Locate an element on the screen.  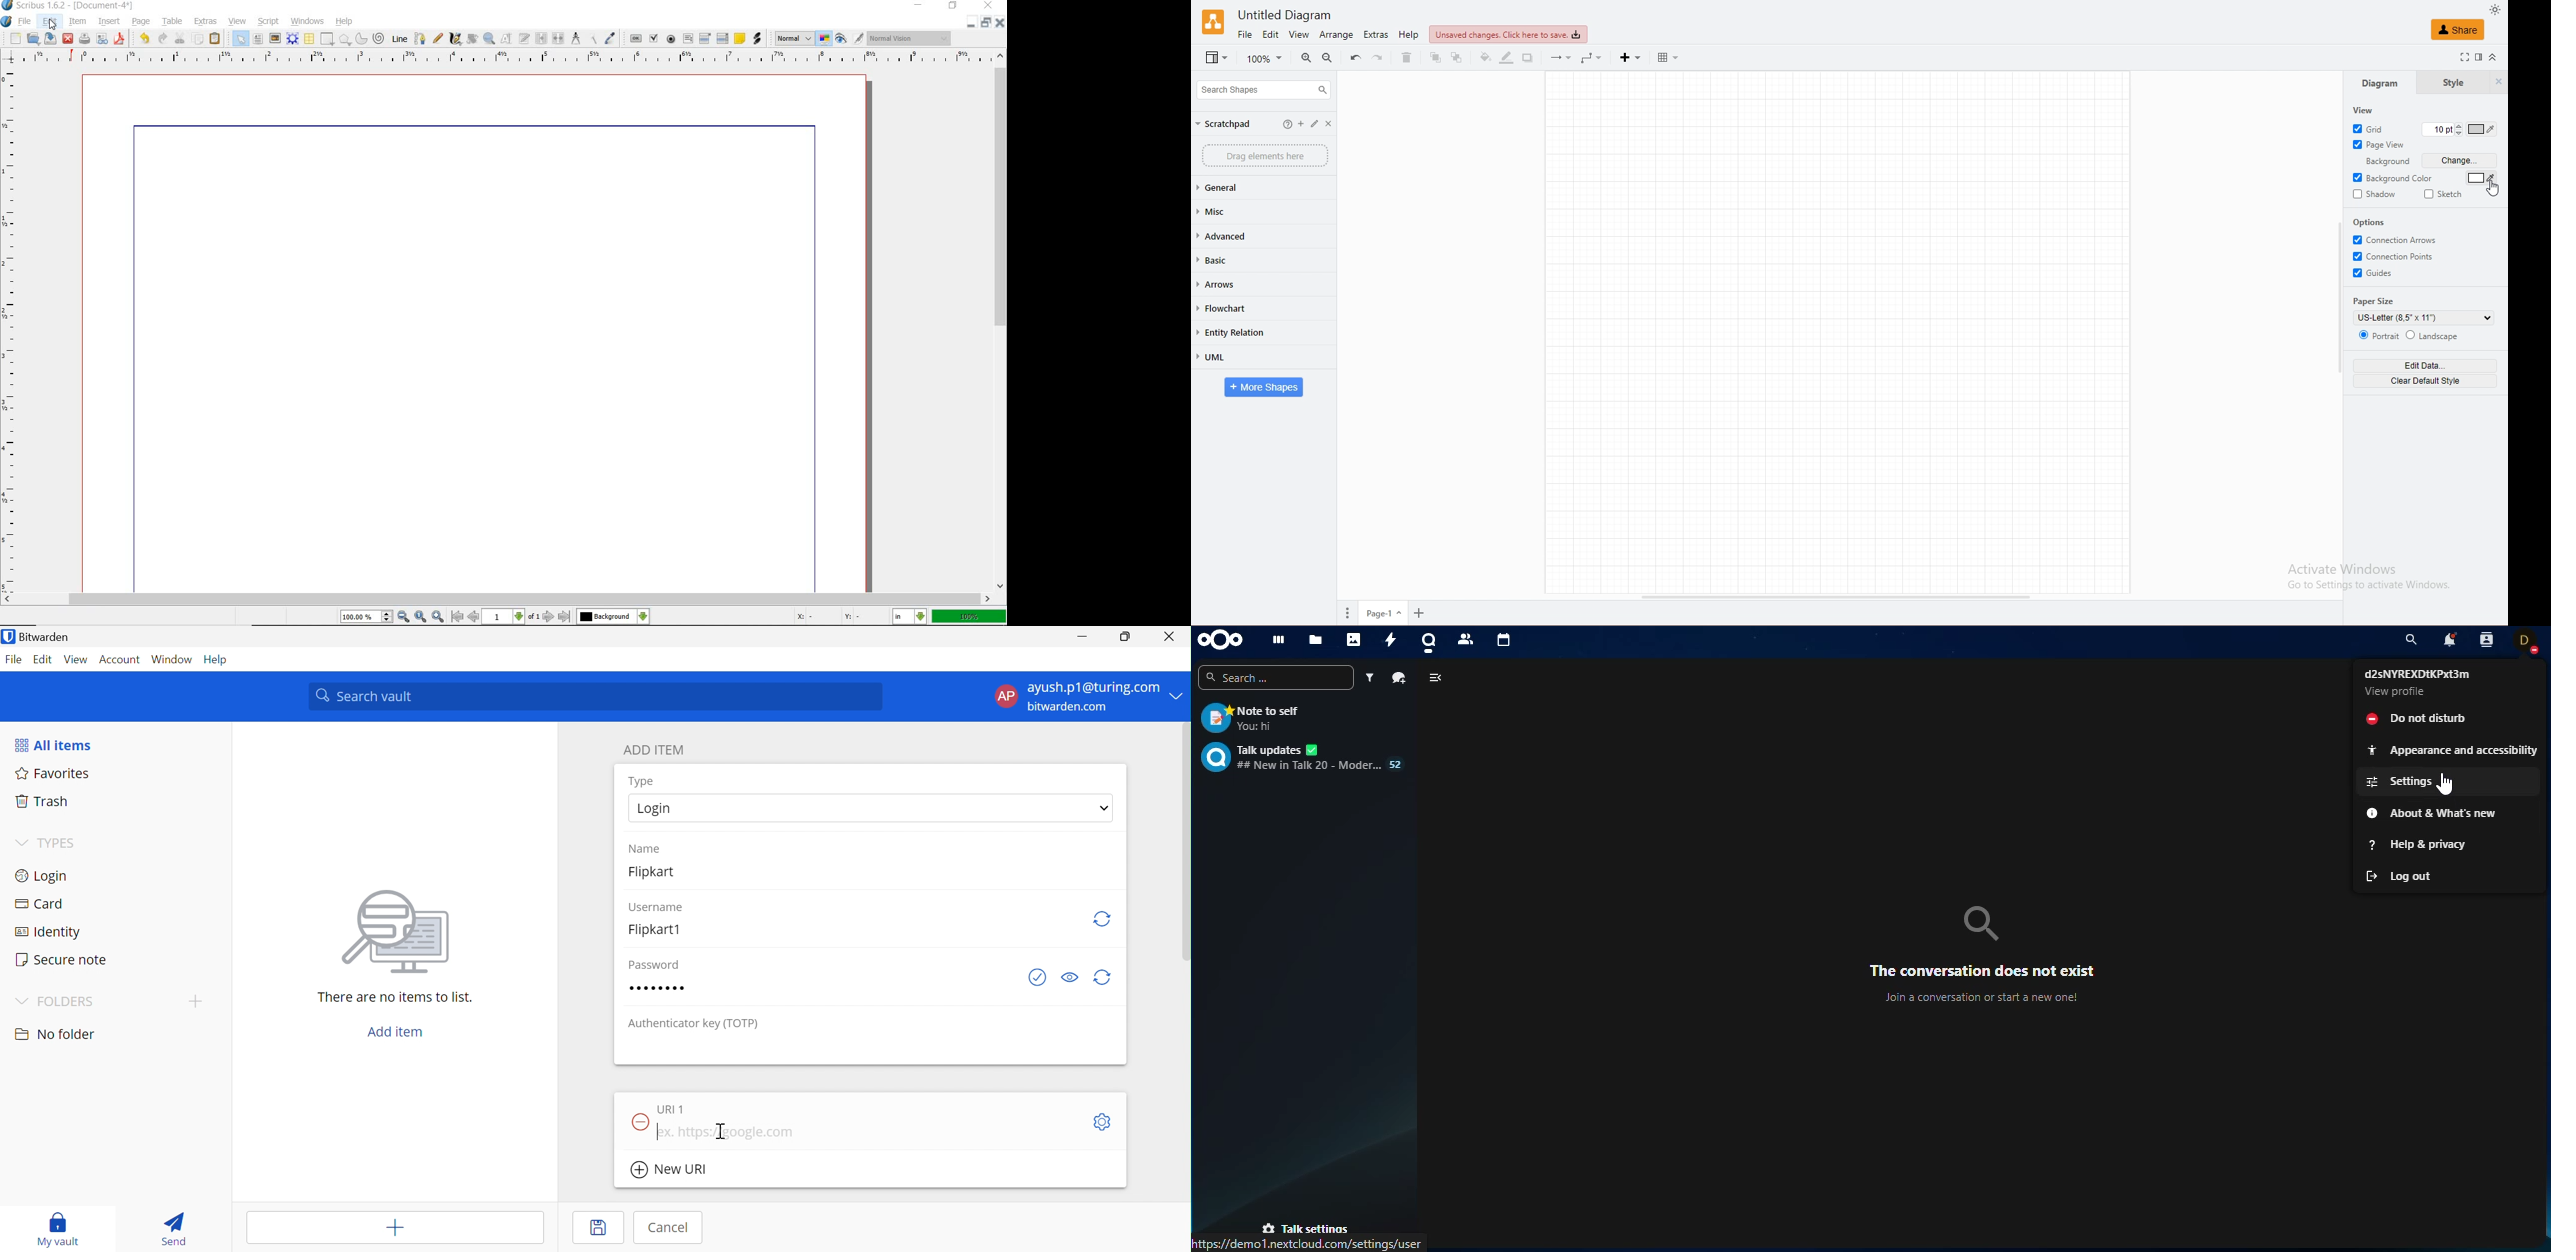
ruler is located at coordinates (11, 327).